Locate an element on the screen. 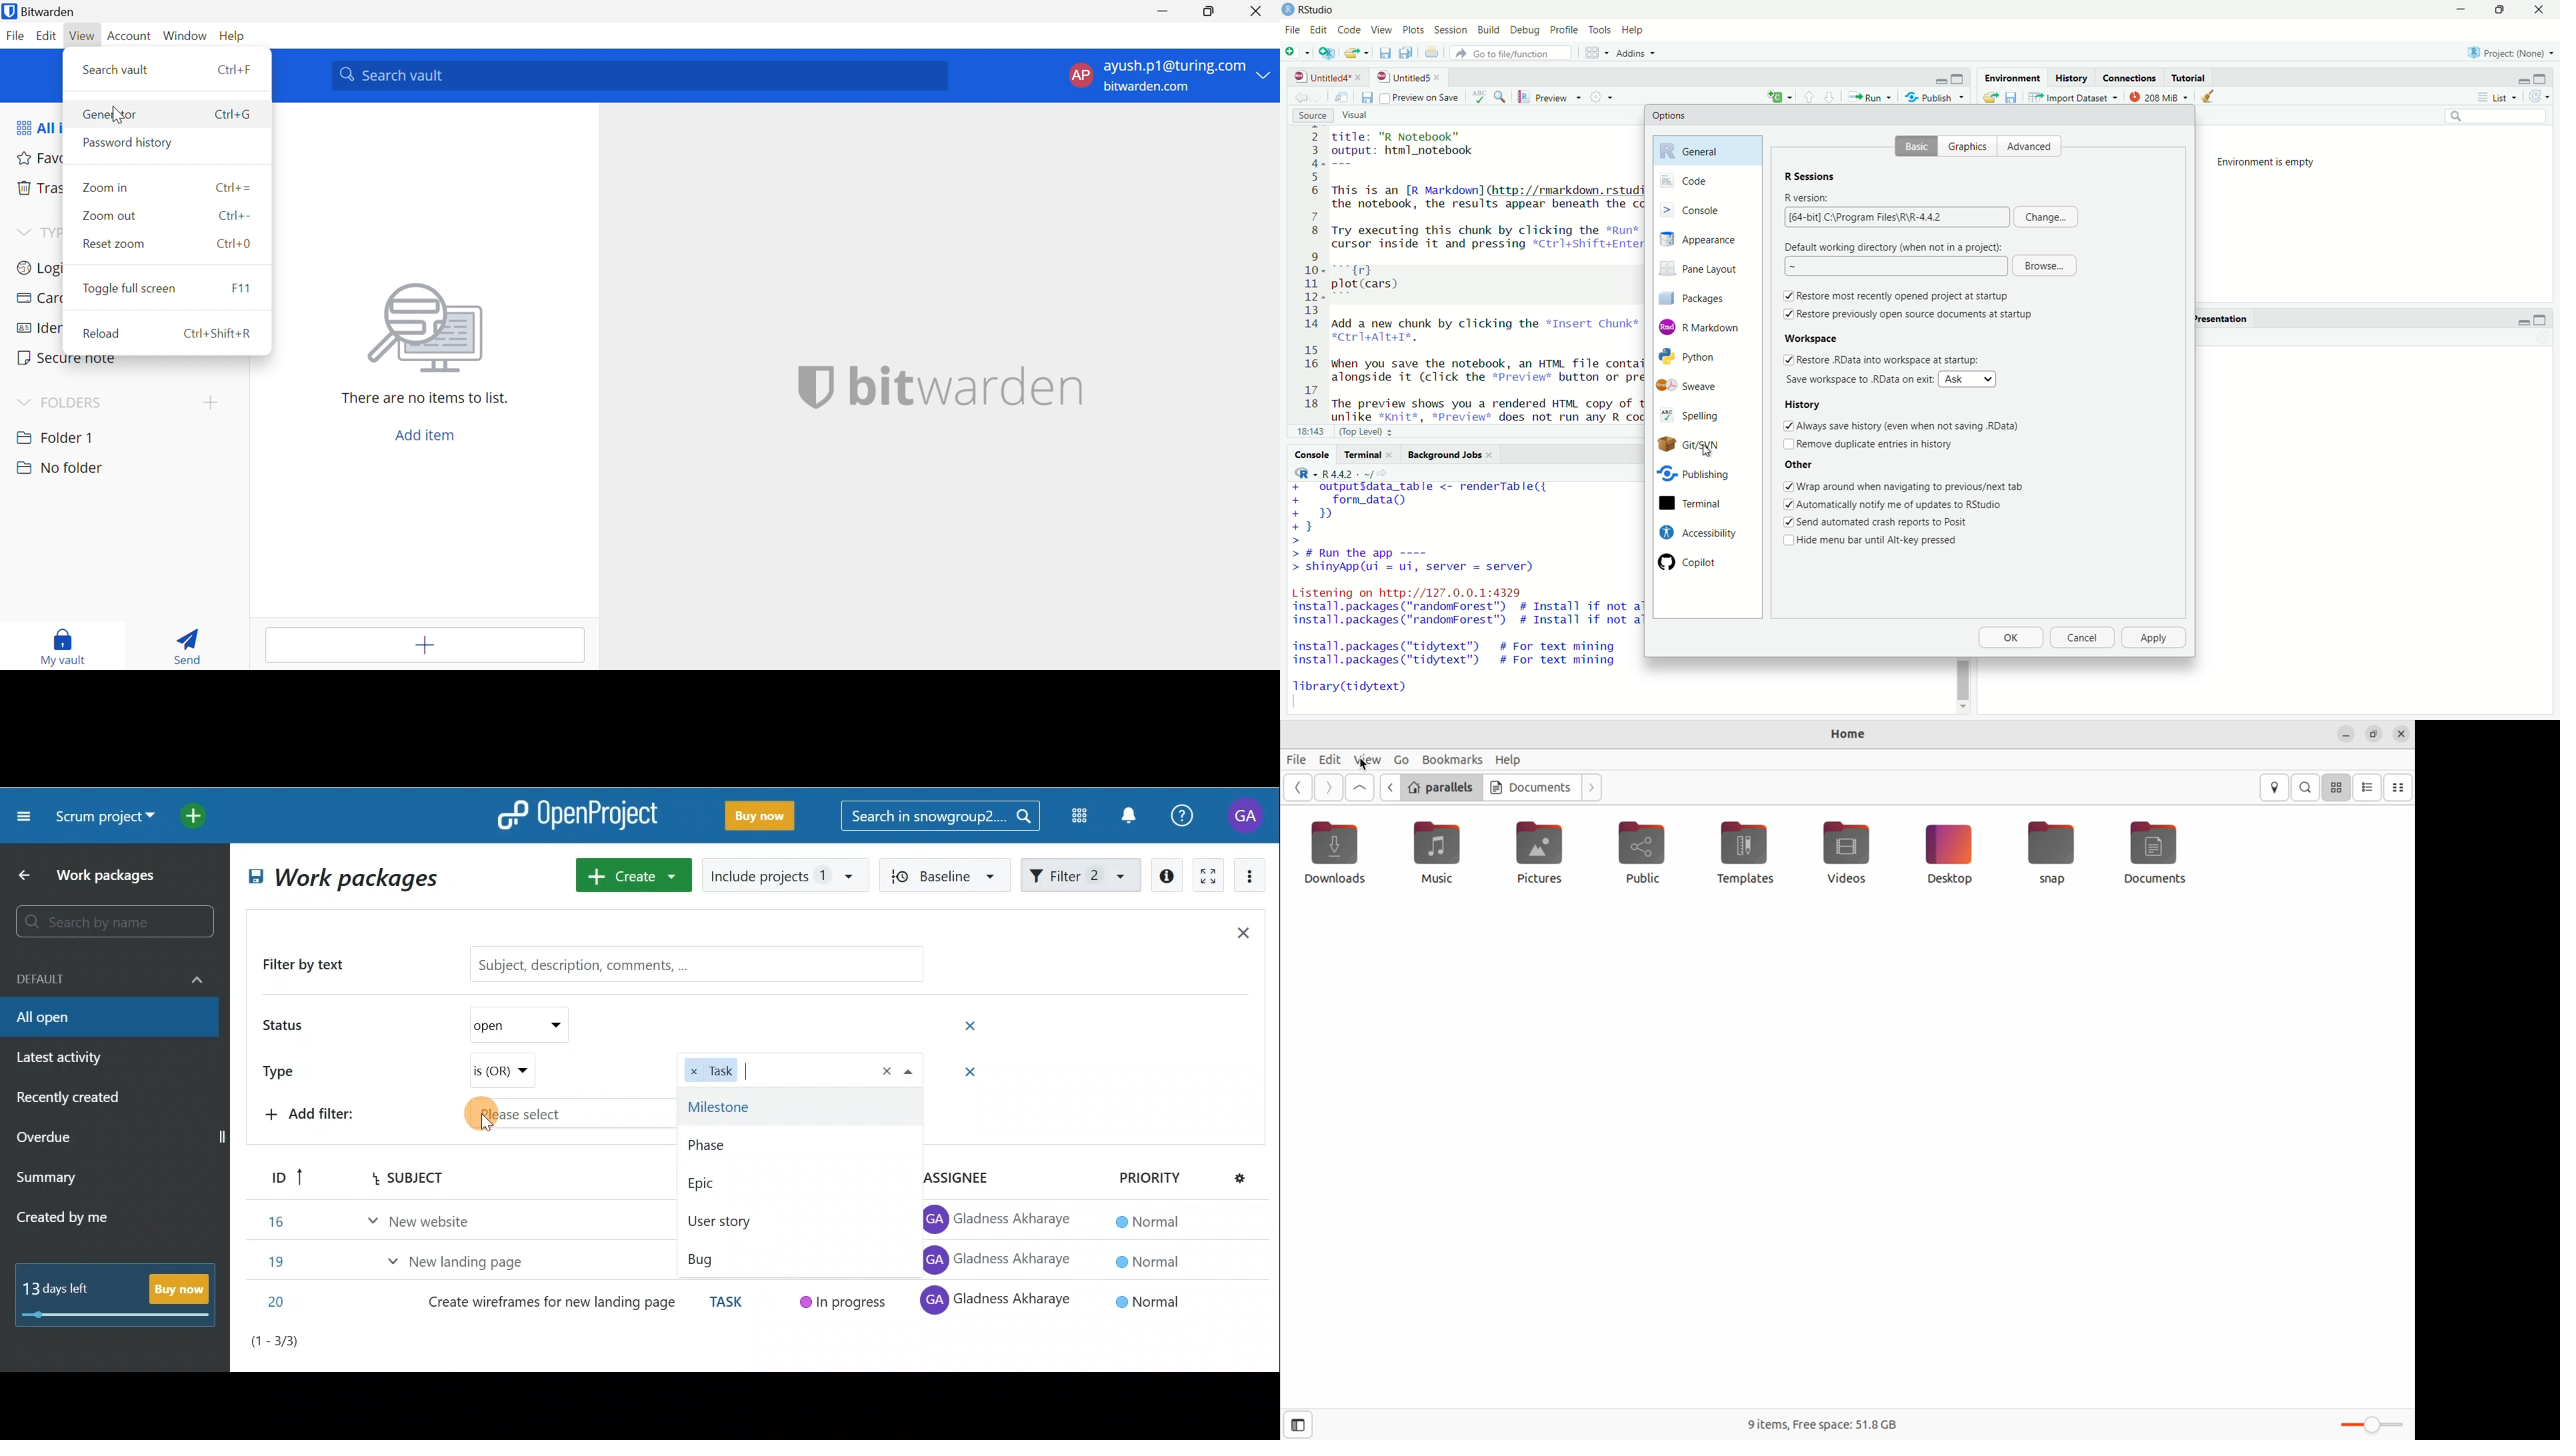 This screenshot has width=2576, height=1456. Help is located at coordinates (1635, 31).